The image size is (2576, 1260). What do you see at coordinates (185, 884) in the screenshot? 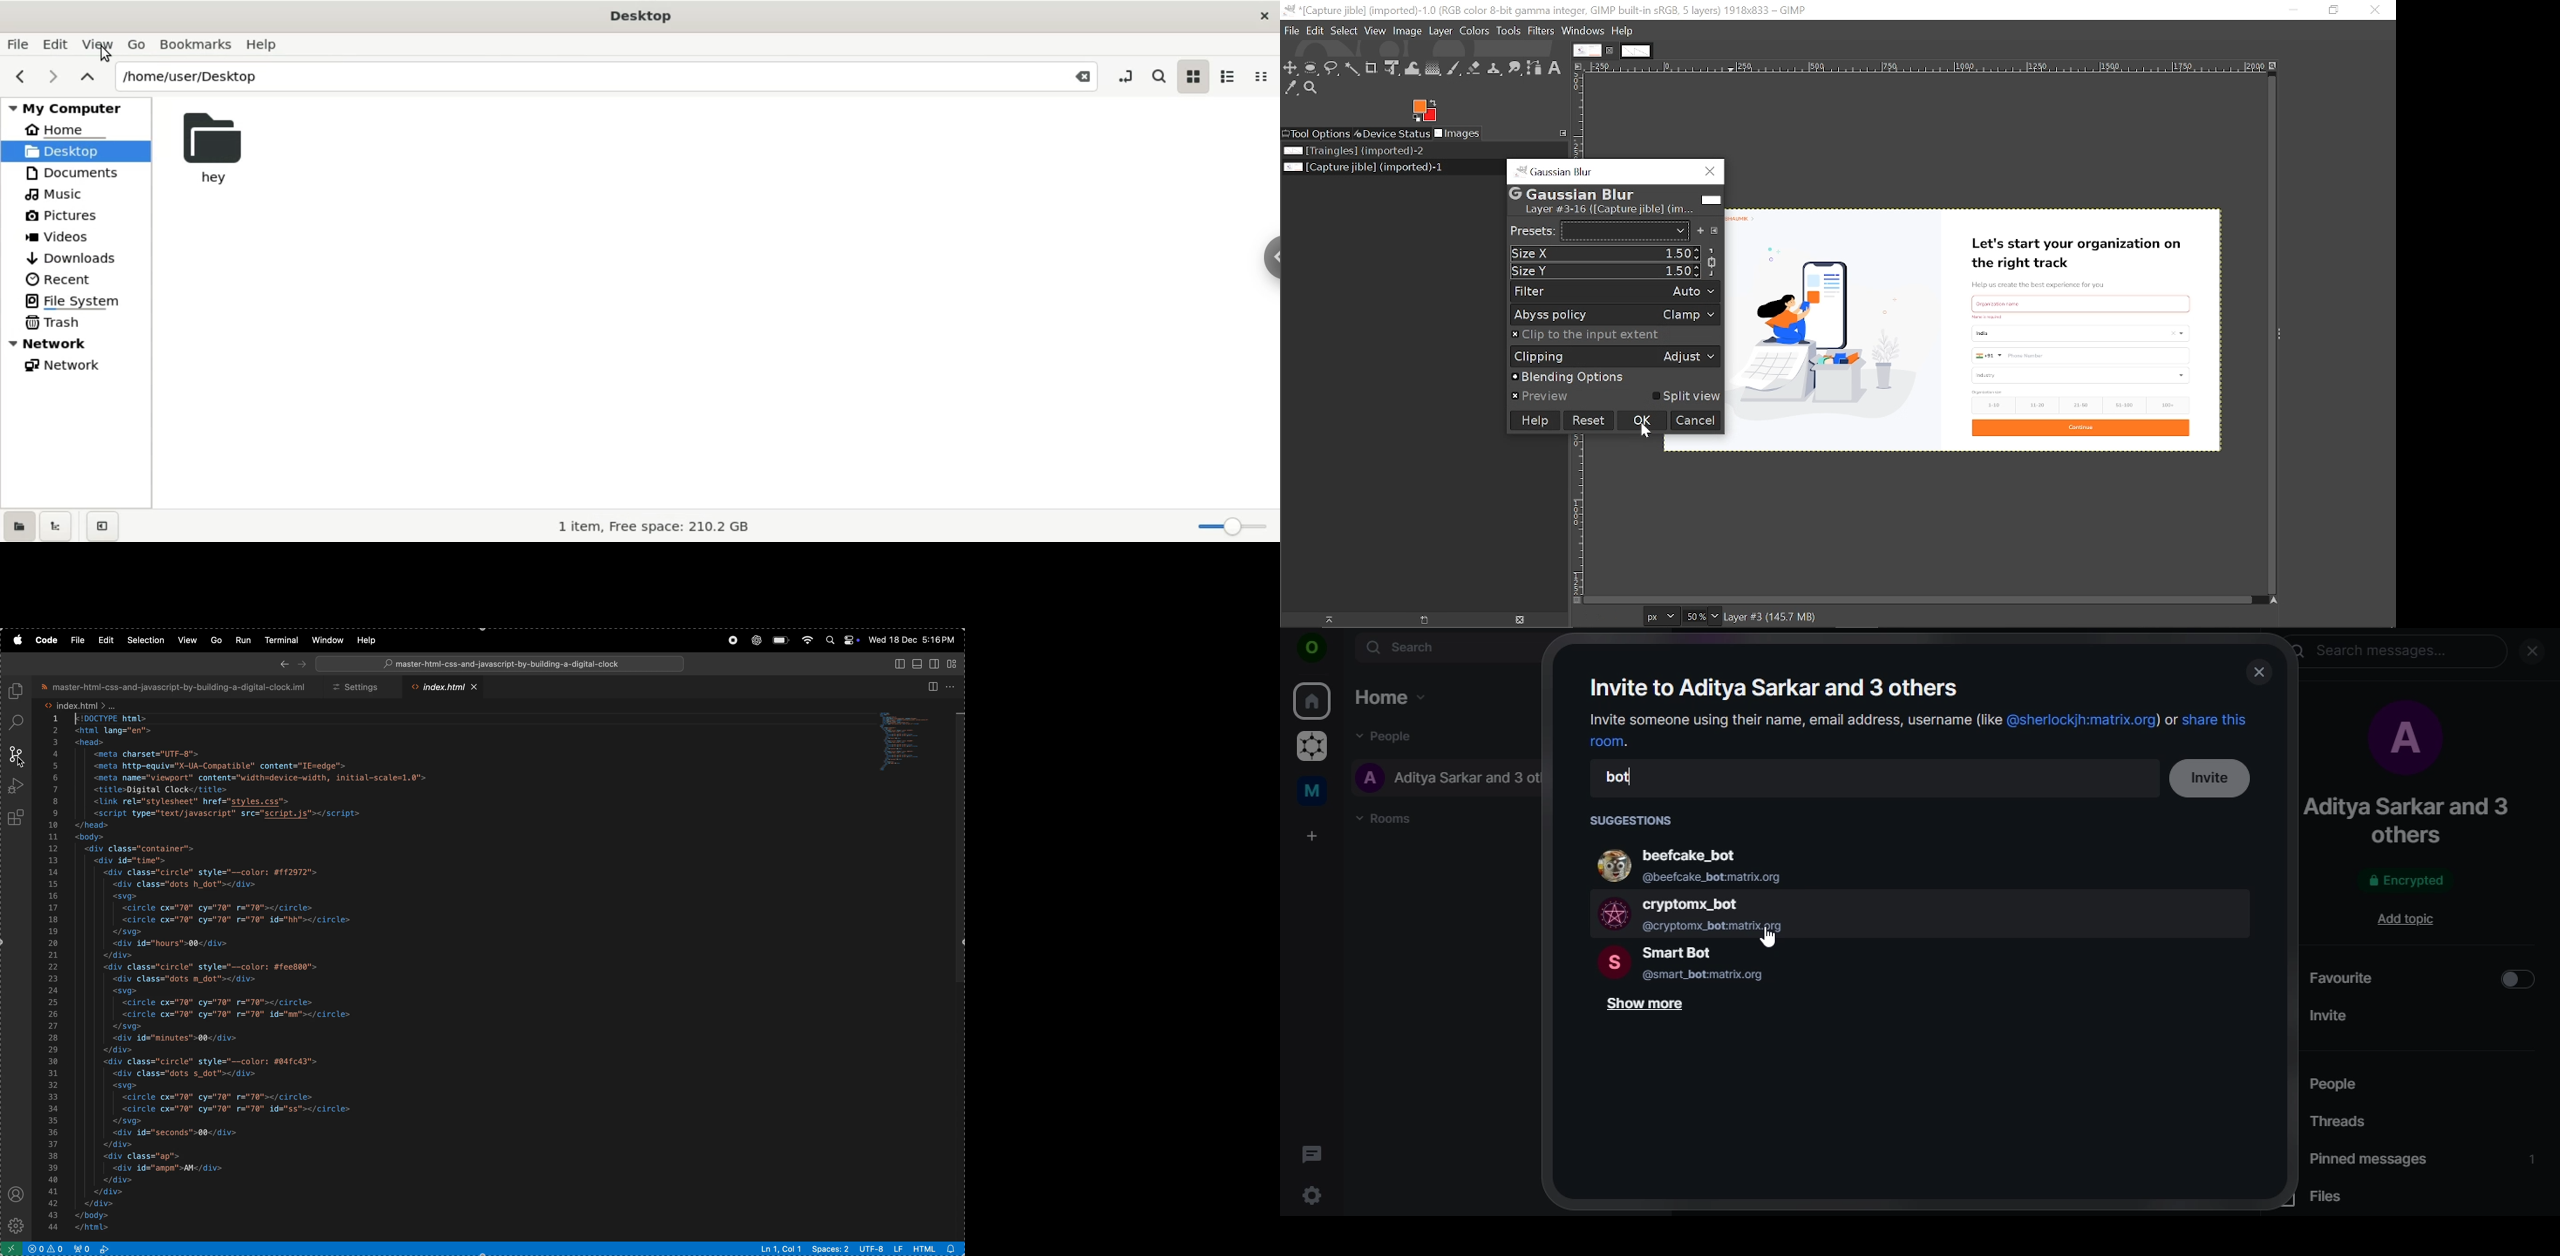
I see `<div class="dots h_dot"></div>` at bounding box center [185, 884].